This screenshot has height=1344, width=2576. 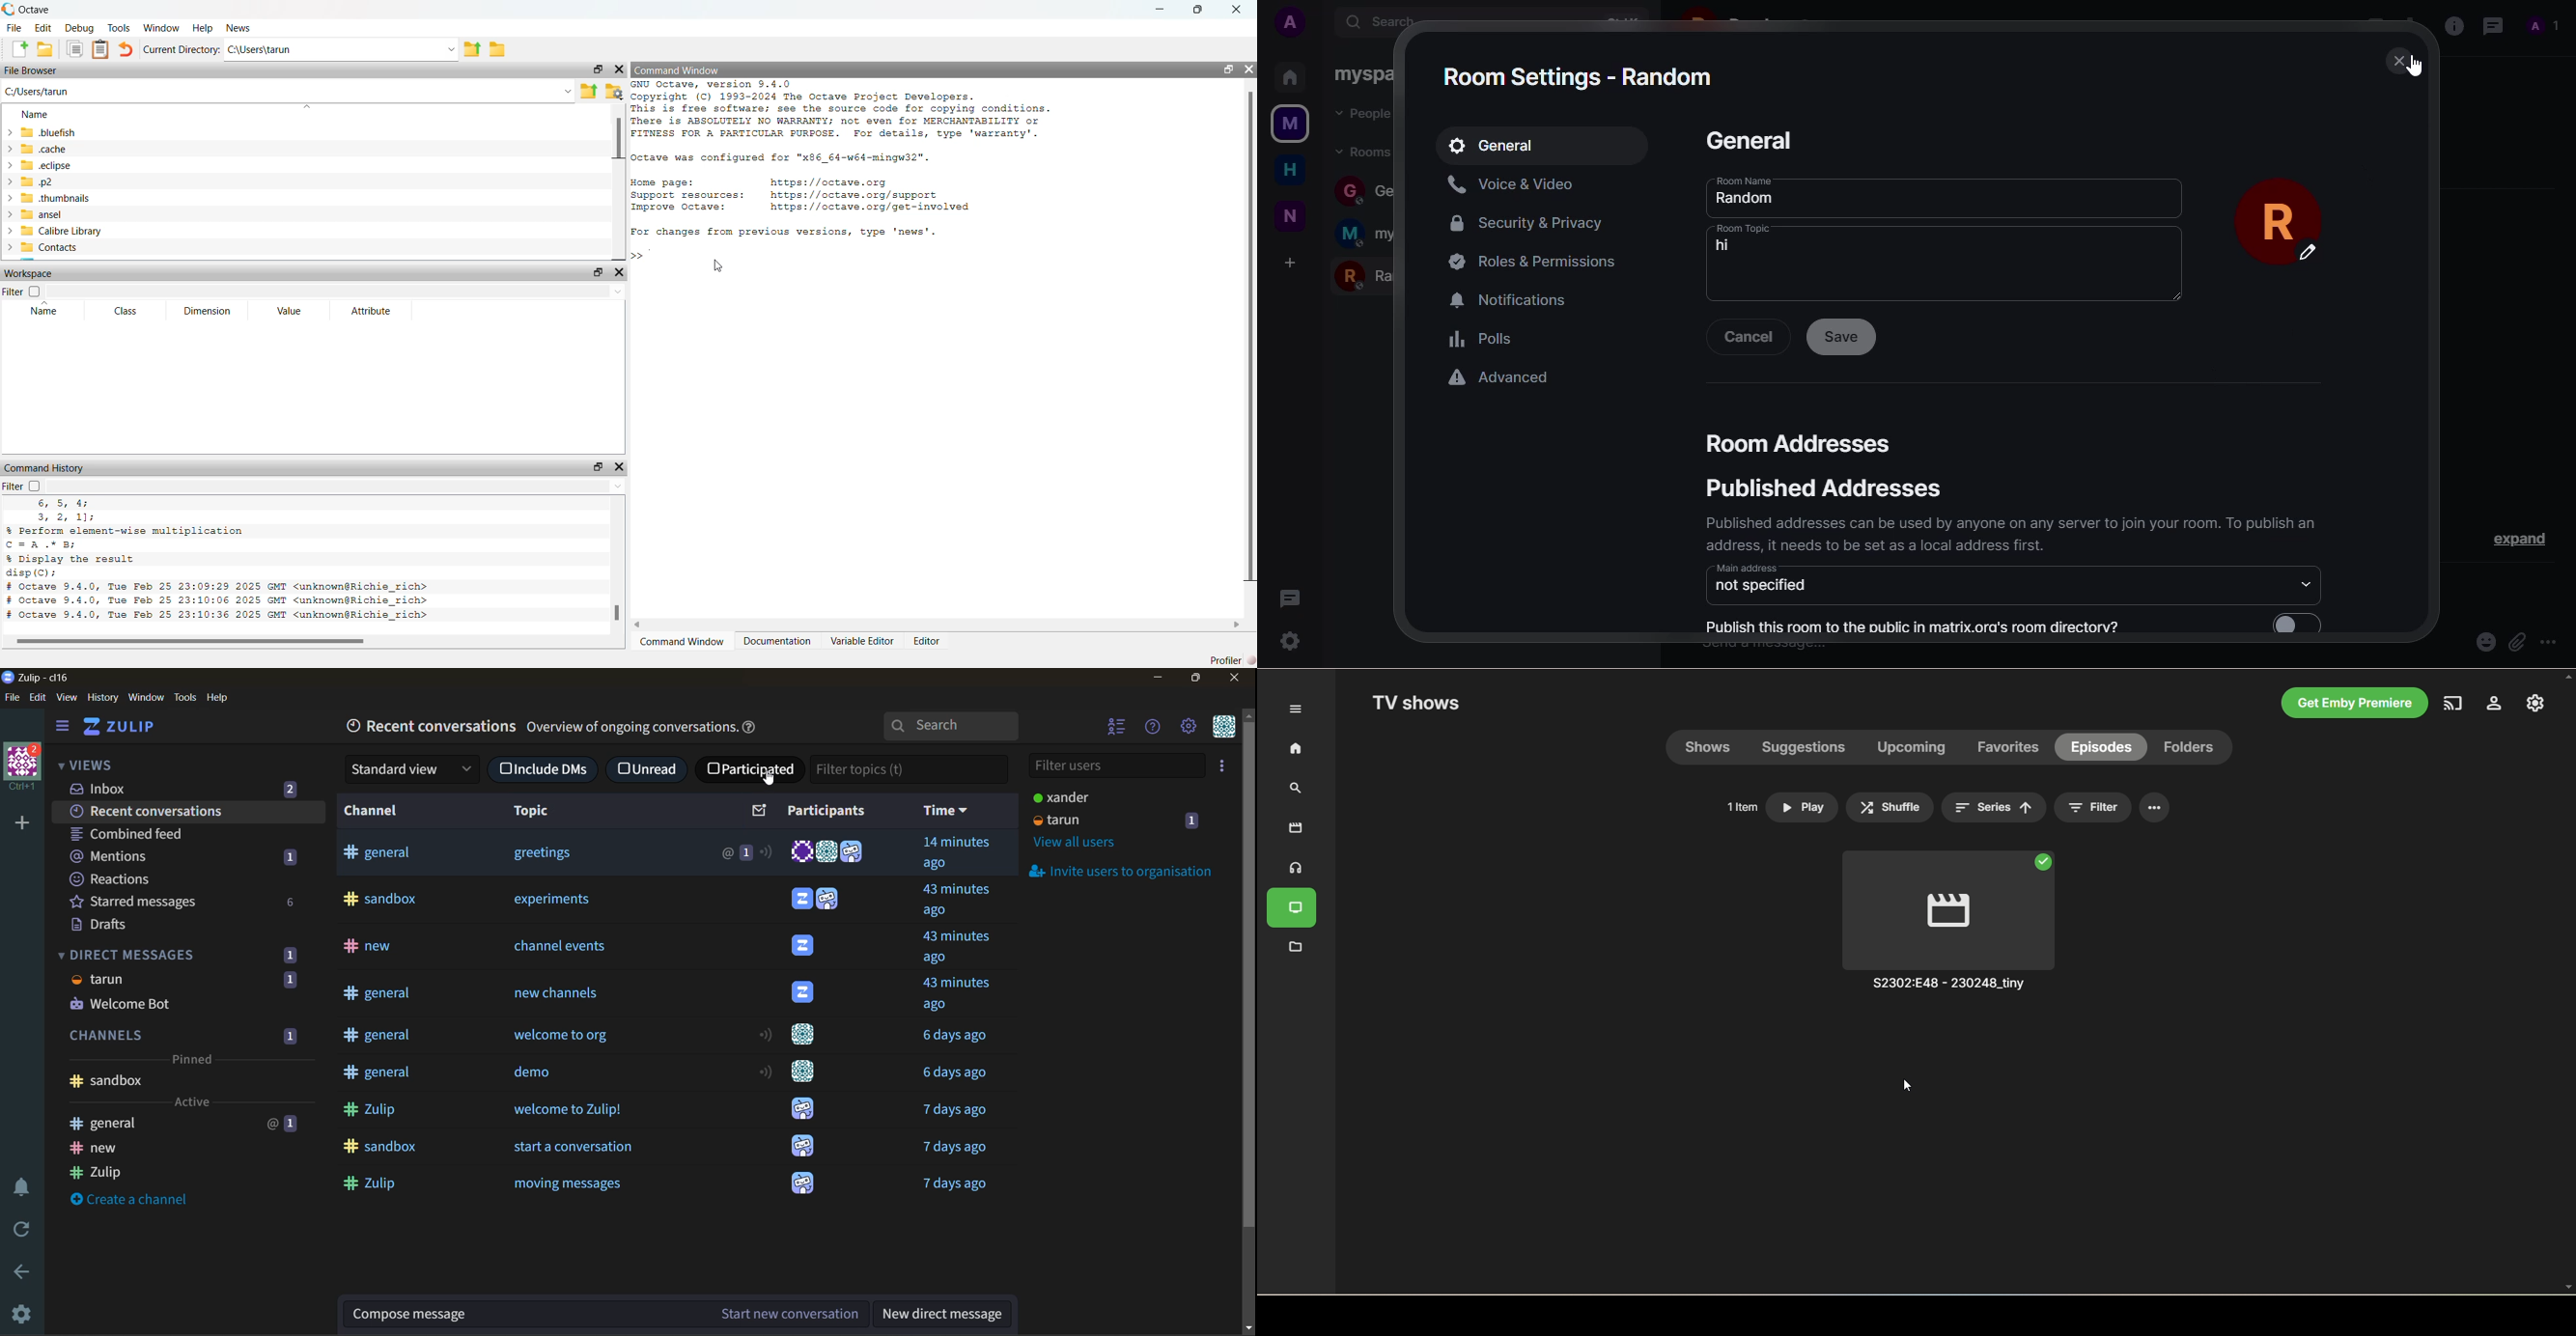 I want to click on create a channel, so click(x=131, y=1198).